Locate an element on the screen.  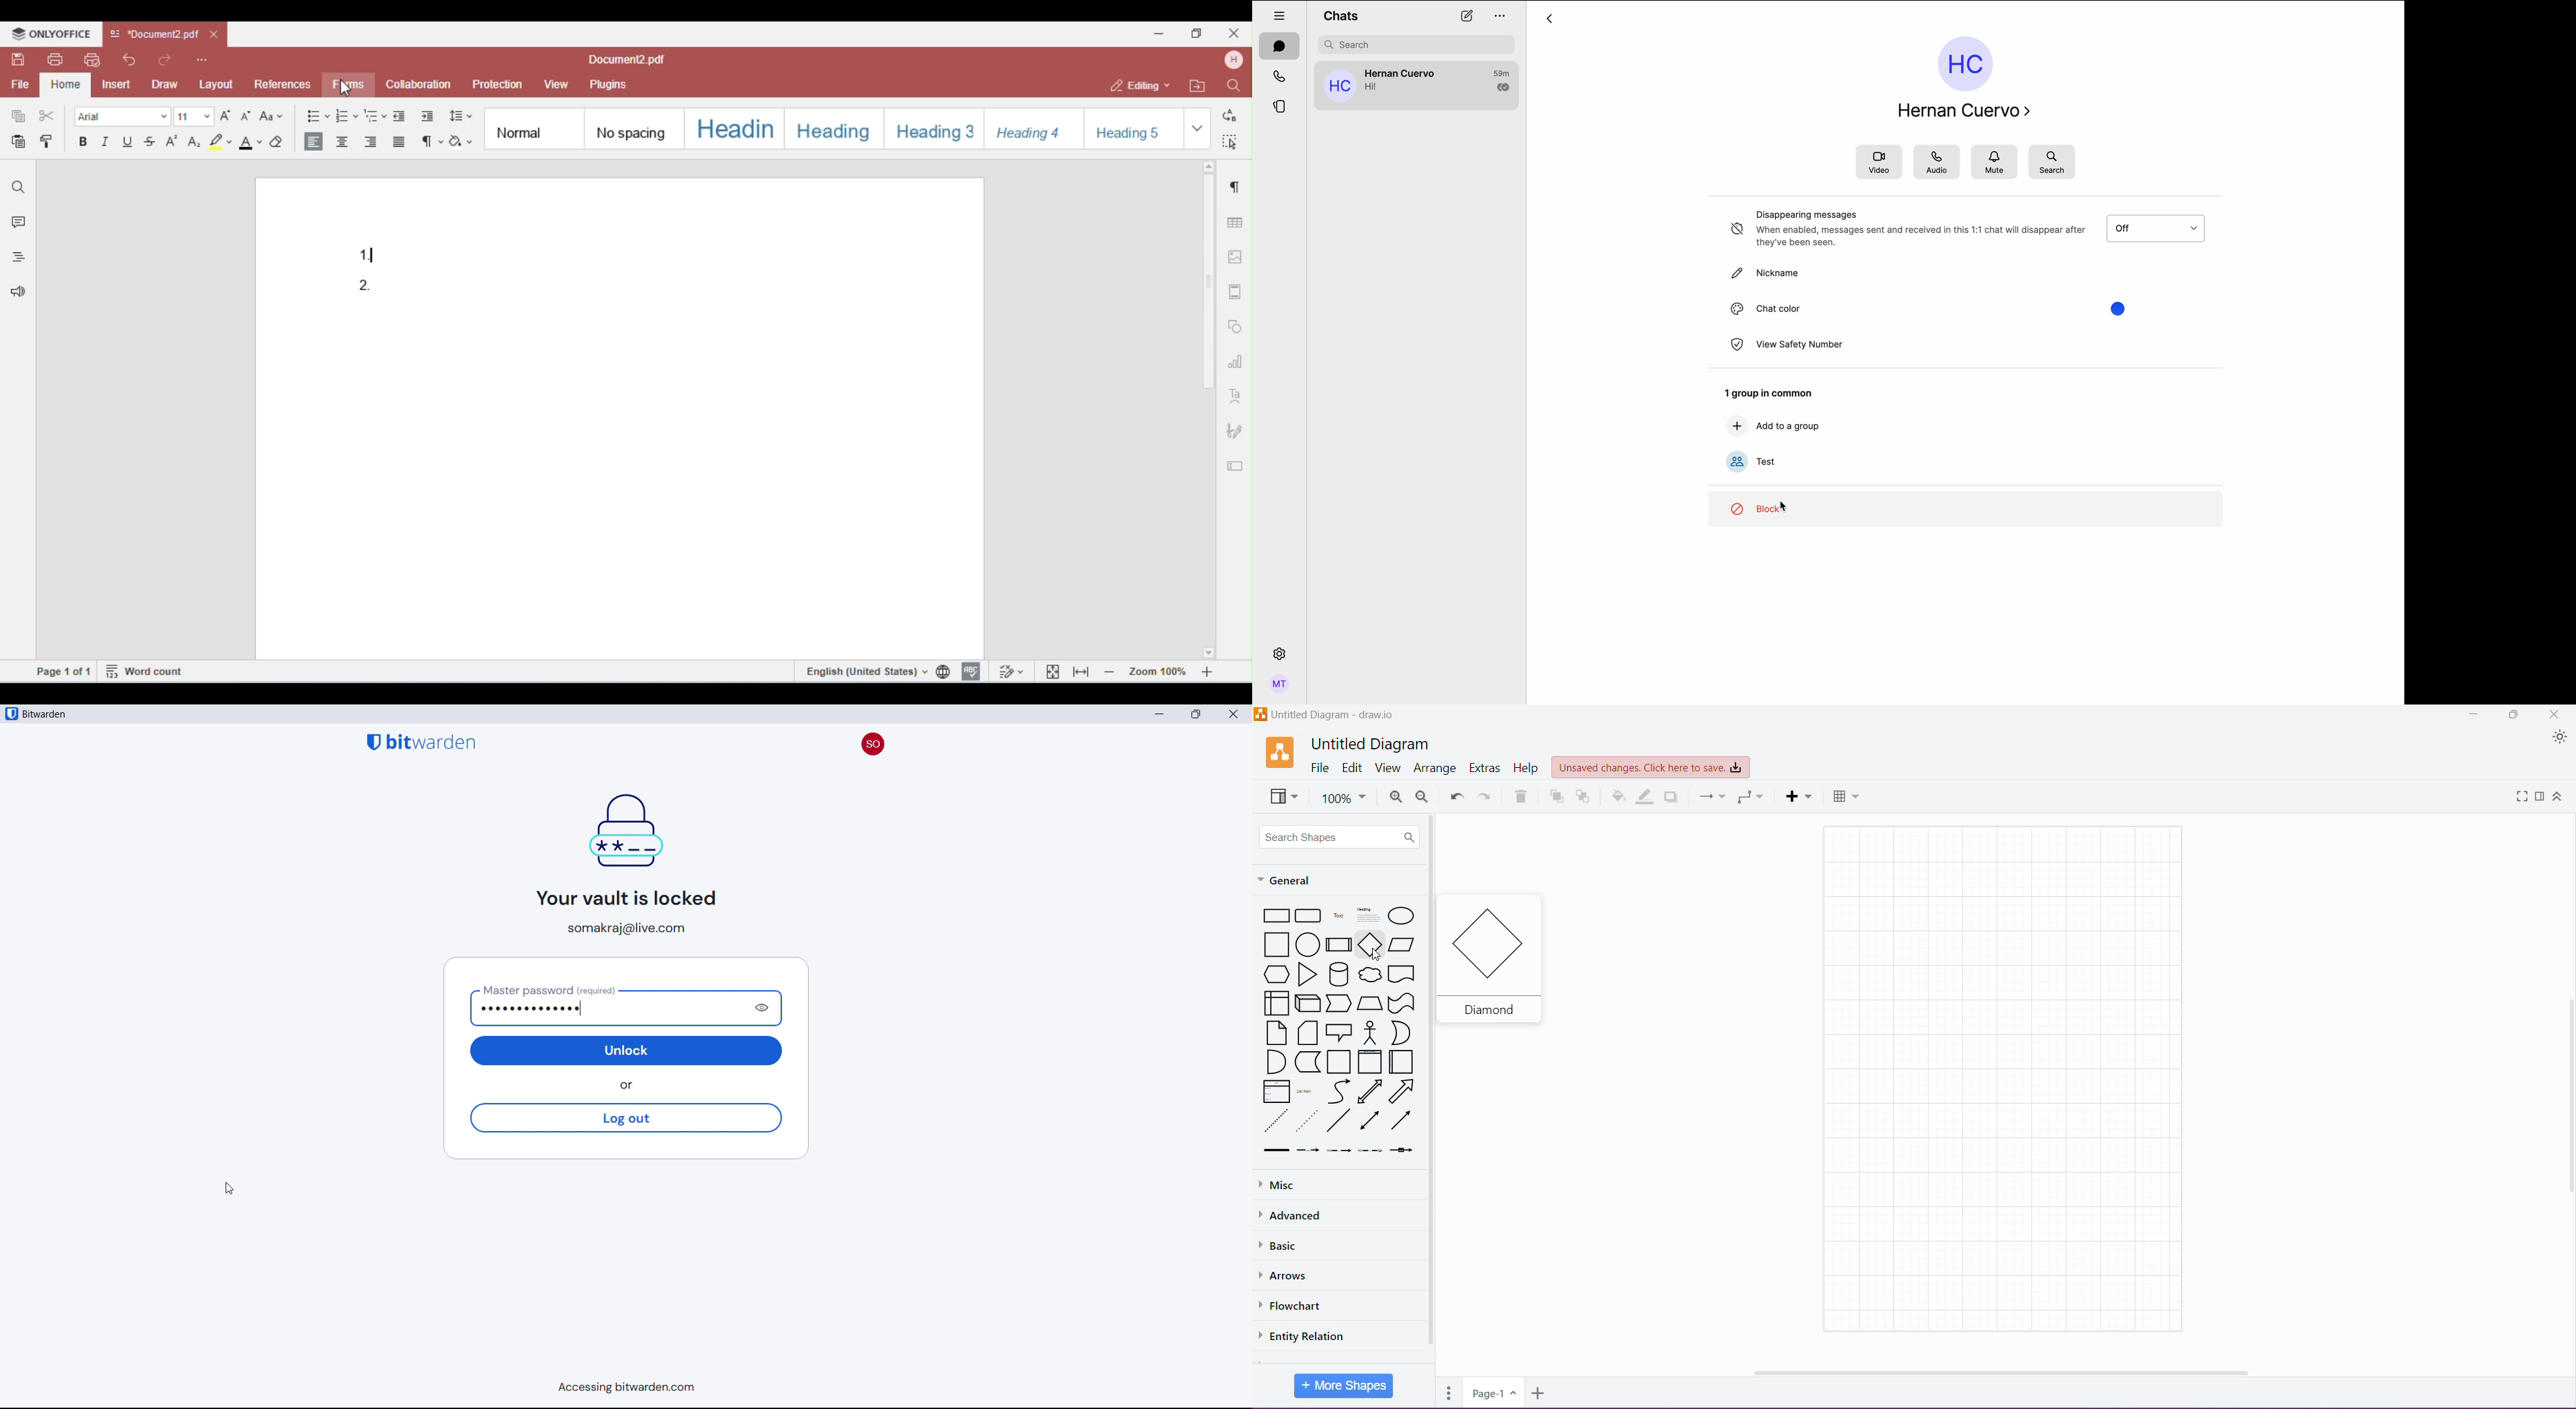
Redo is located at coordinates (1488, 796).